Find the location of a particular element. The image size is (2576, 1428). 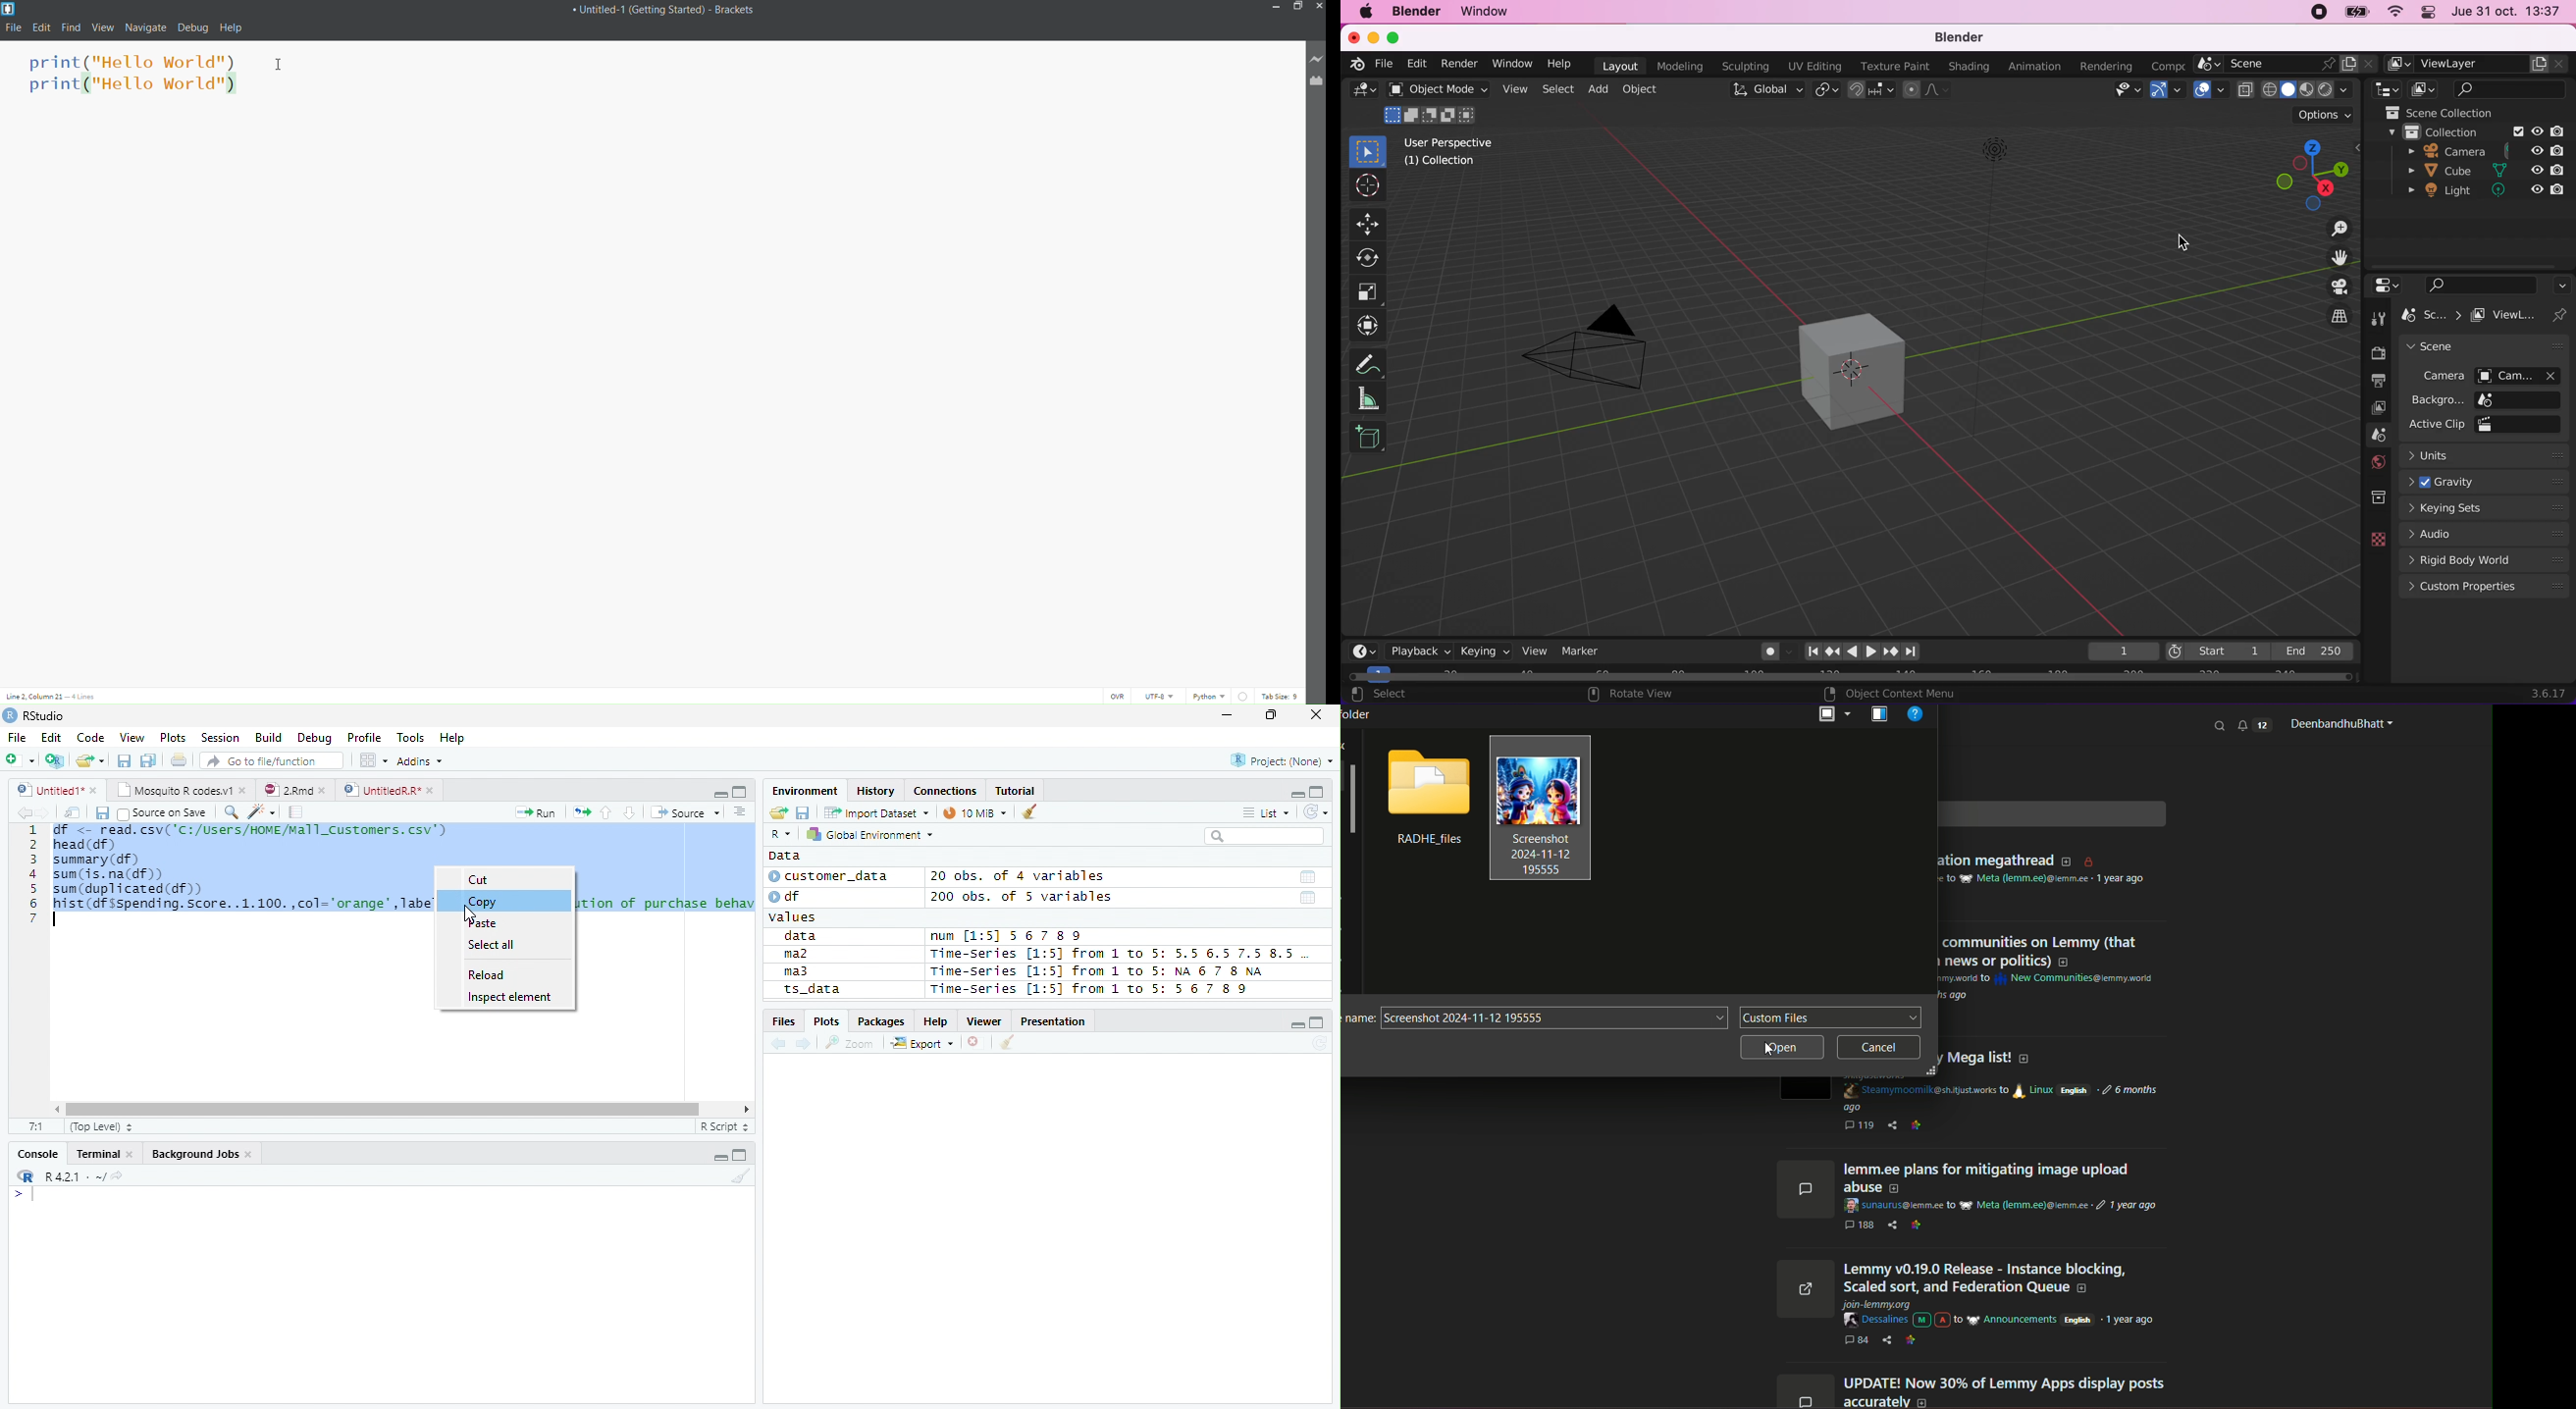

Code is located at coordinates (92, 738).